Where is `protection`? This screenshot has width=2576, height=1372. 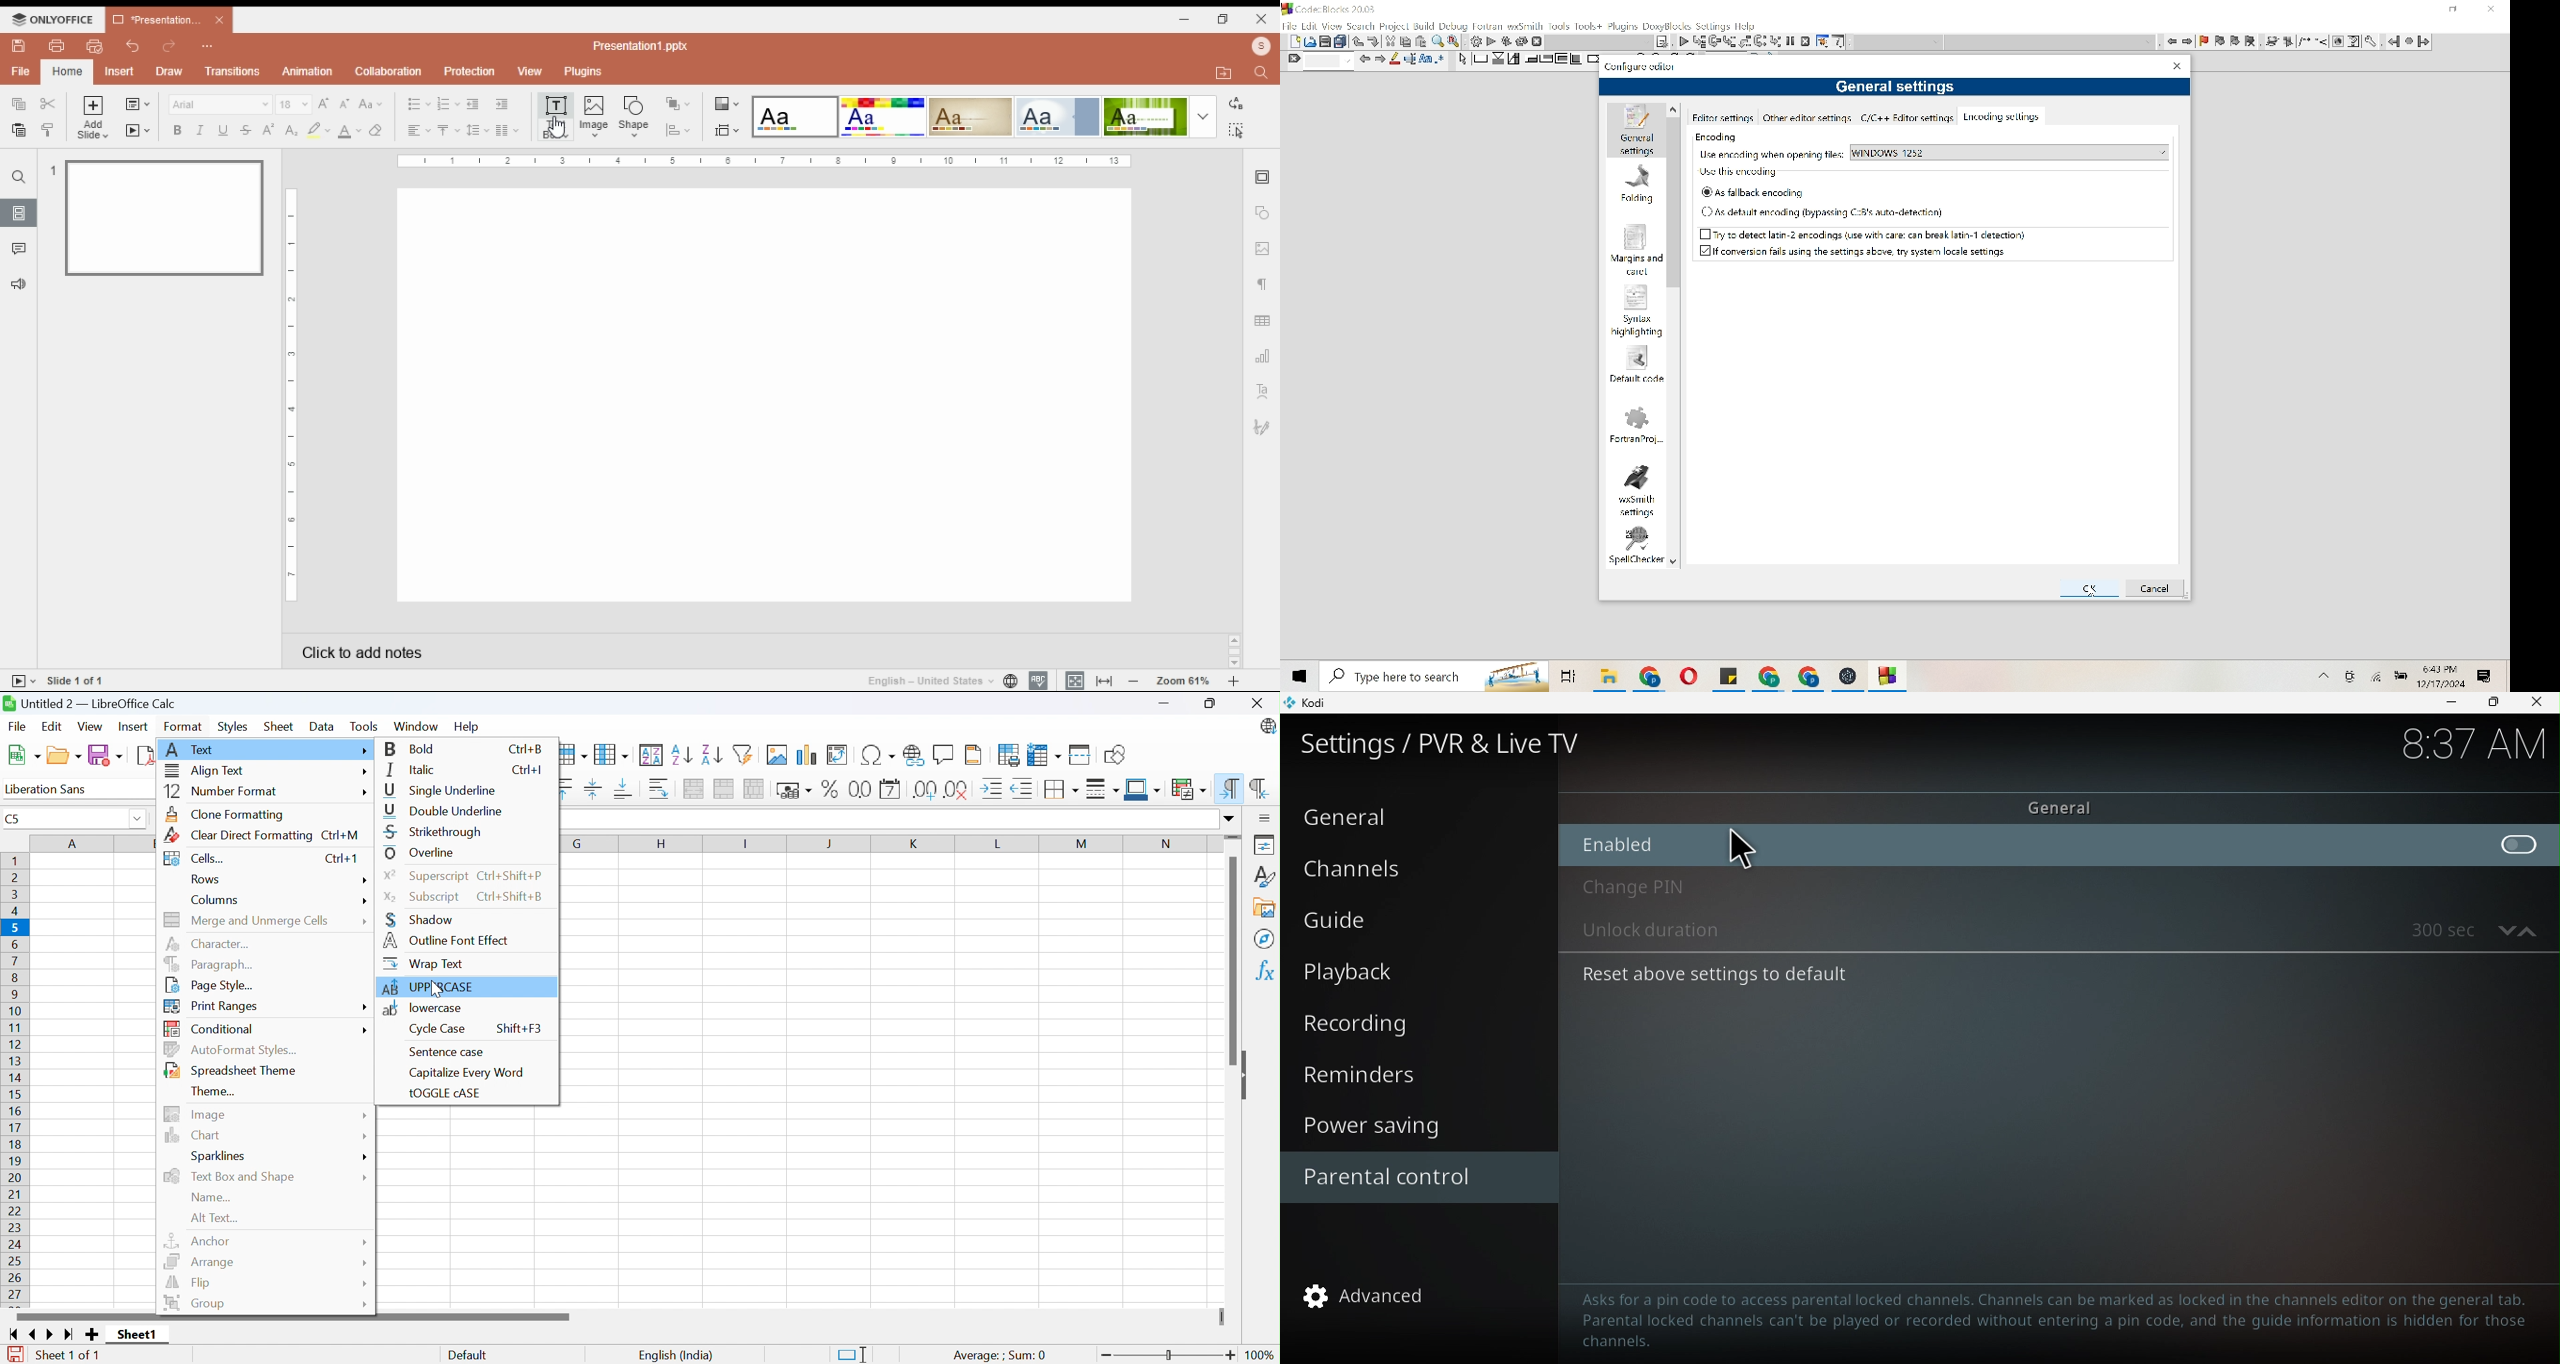
protection is located at coordinates (470, 70).